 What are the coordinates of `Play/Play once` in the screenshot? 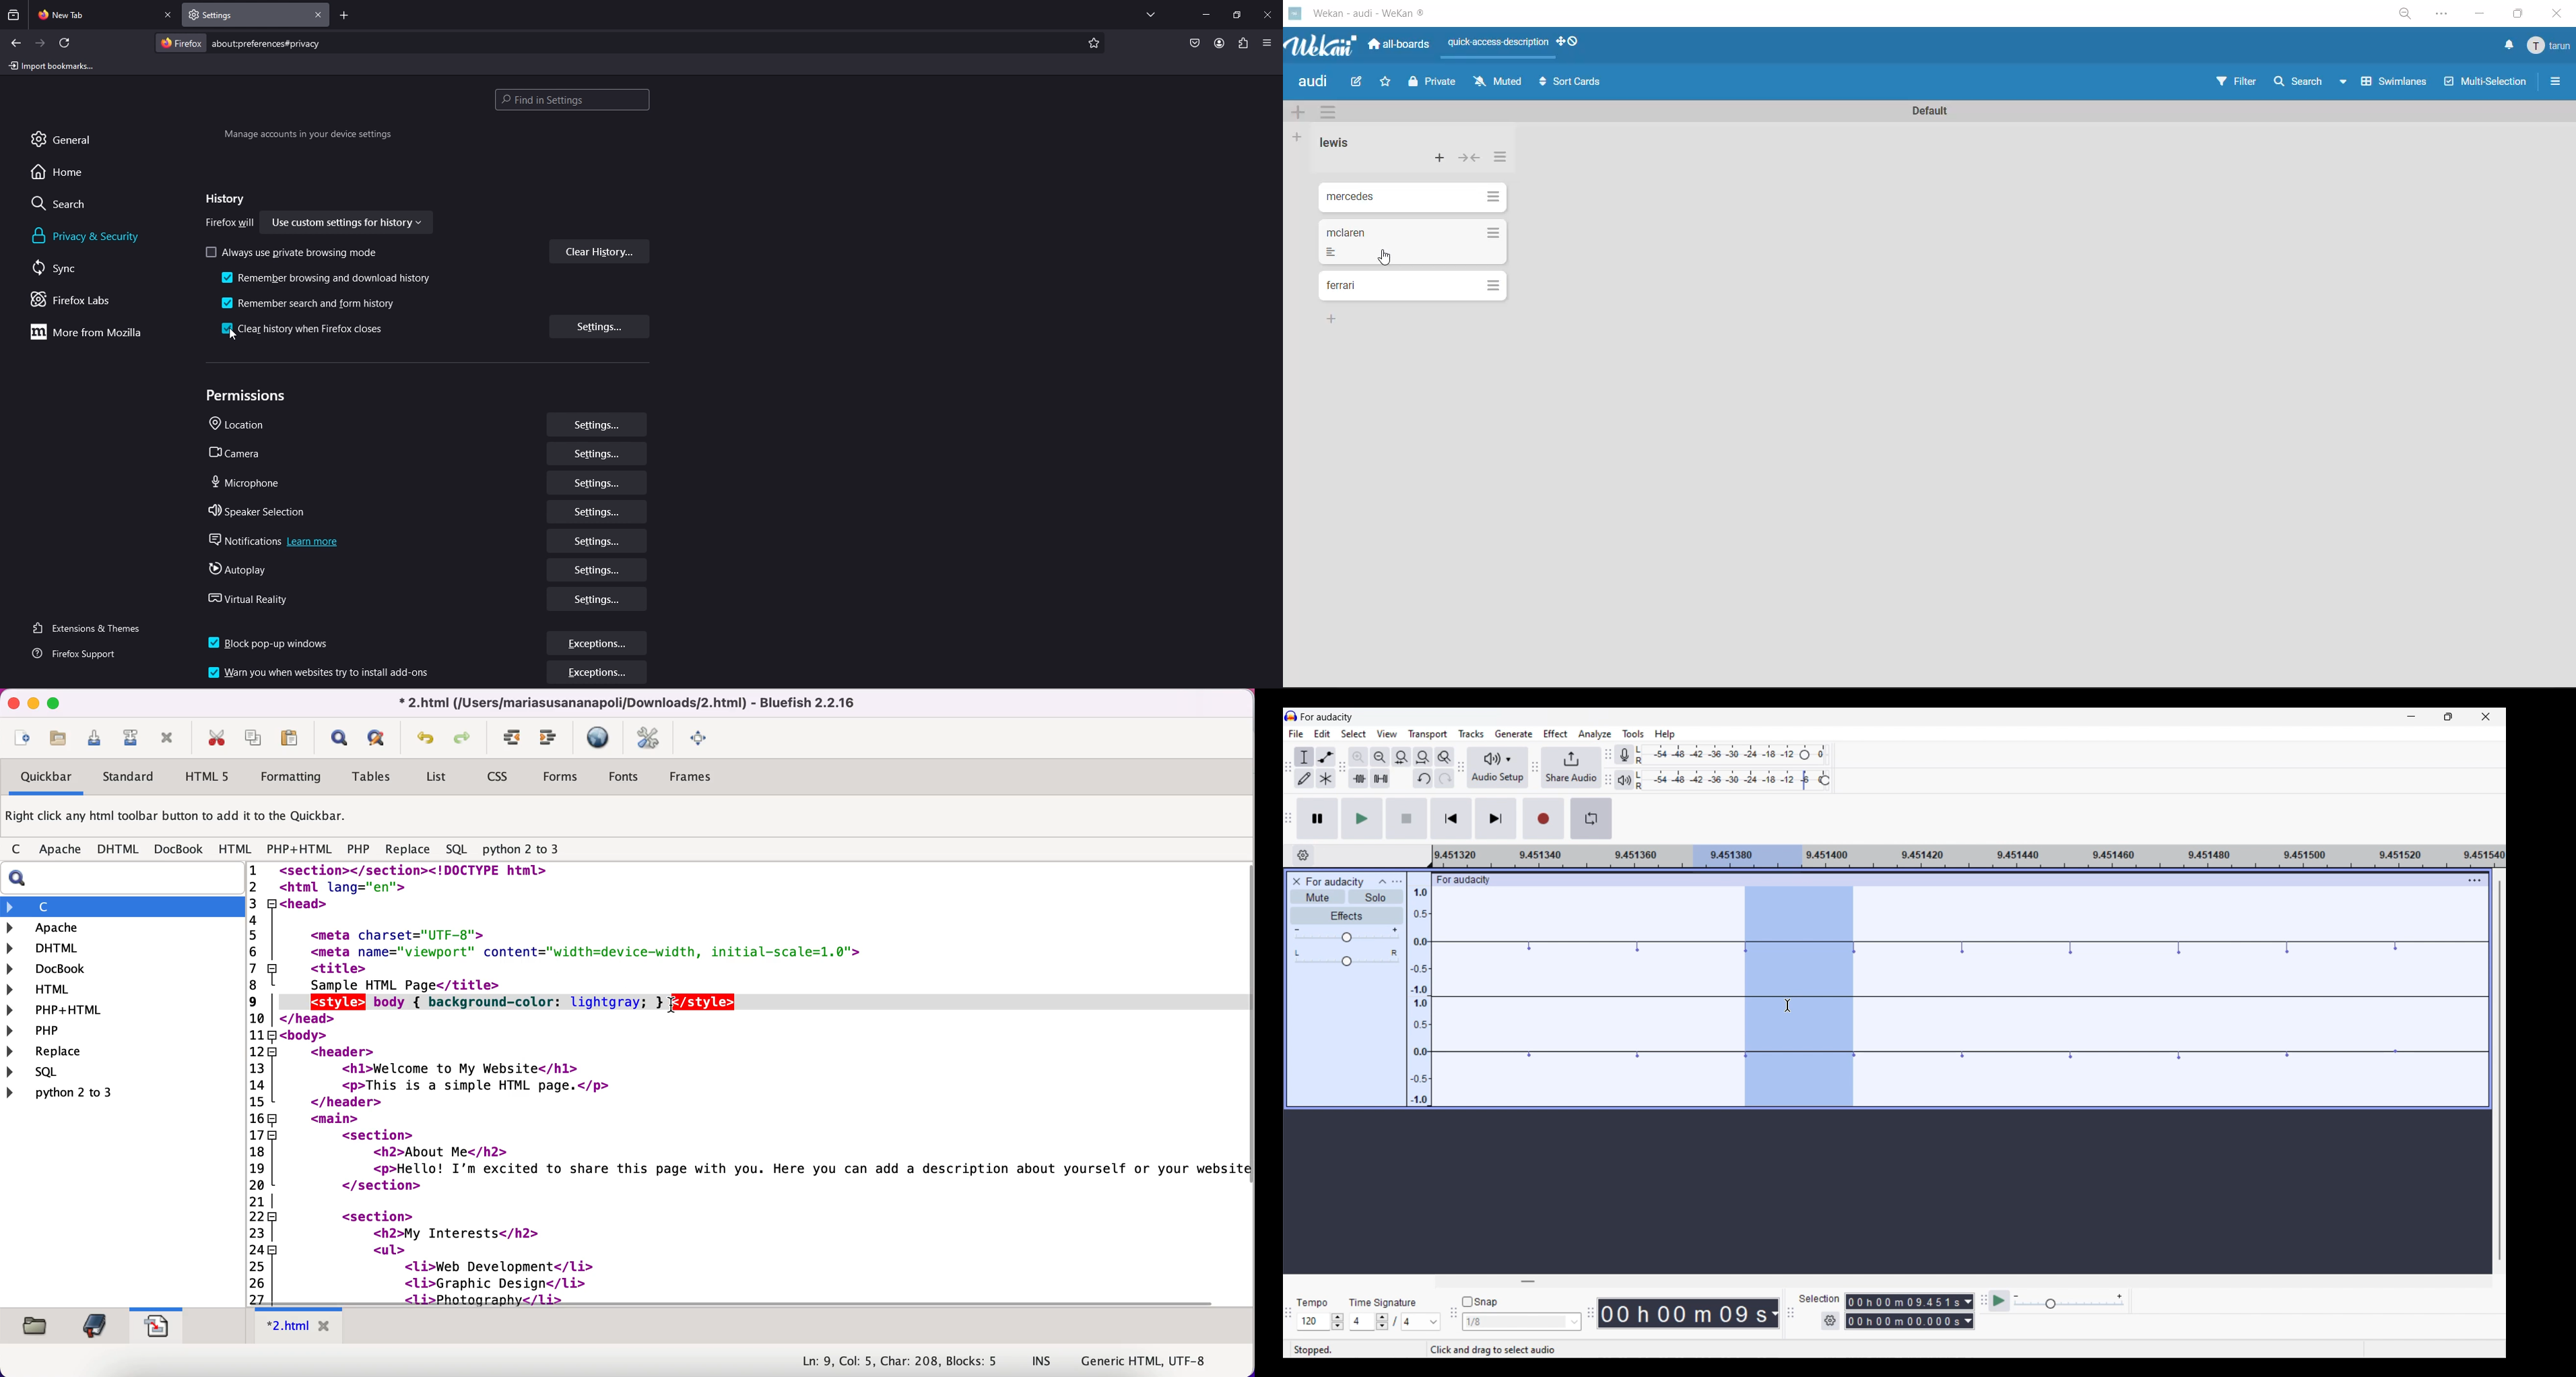 It's located at (1362, 819).